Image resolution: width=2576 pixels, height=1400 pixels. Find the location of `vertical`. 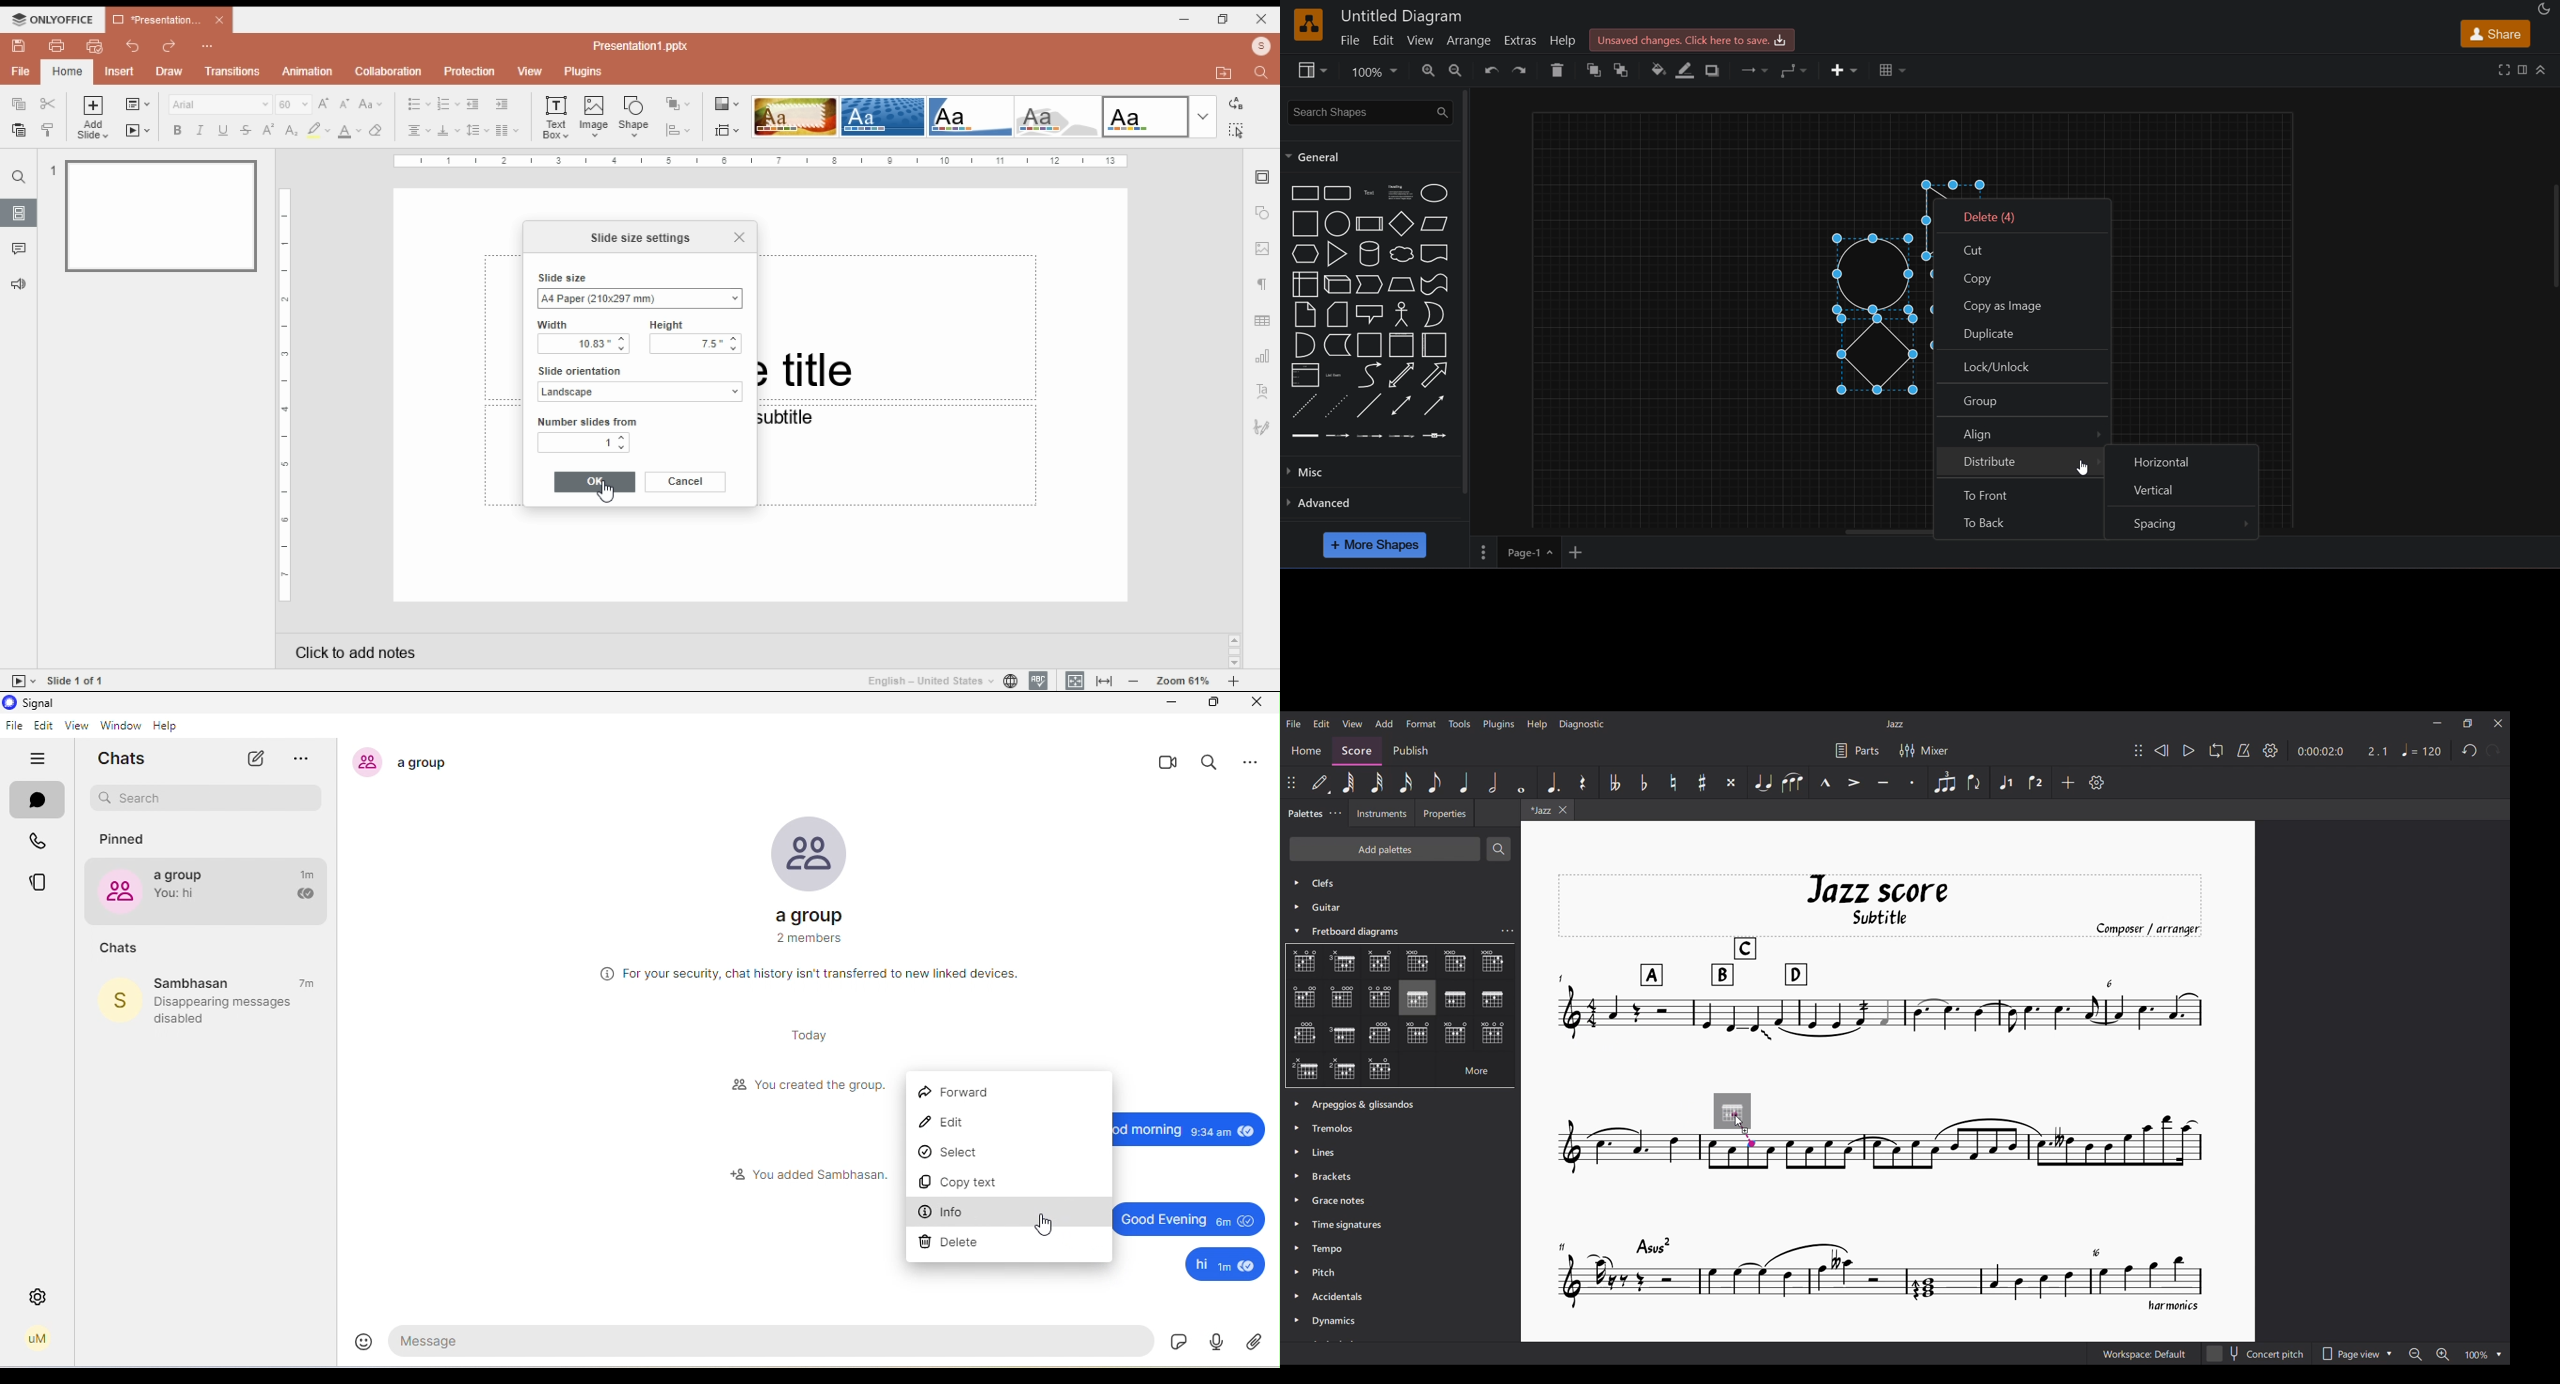

vertical is located at coordinates (2181, 493).